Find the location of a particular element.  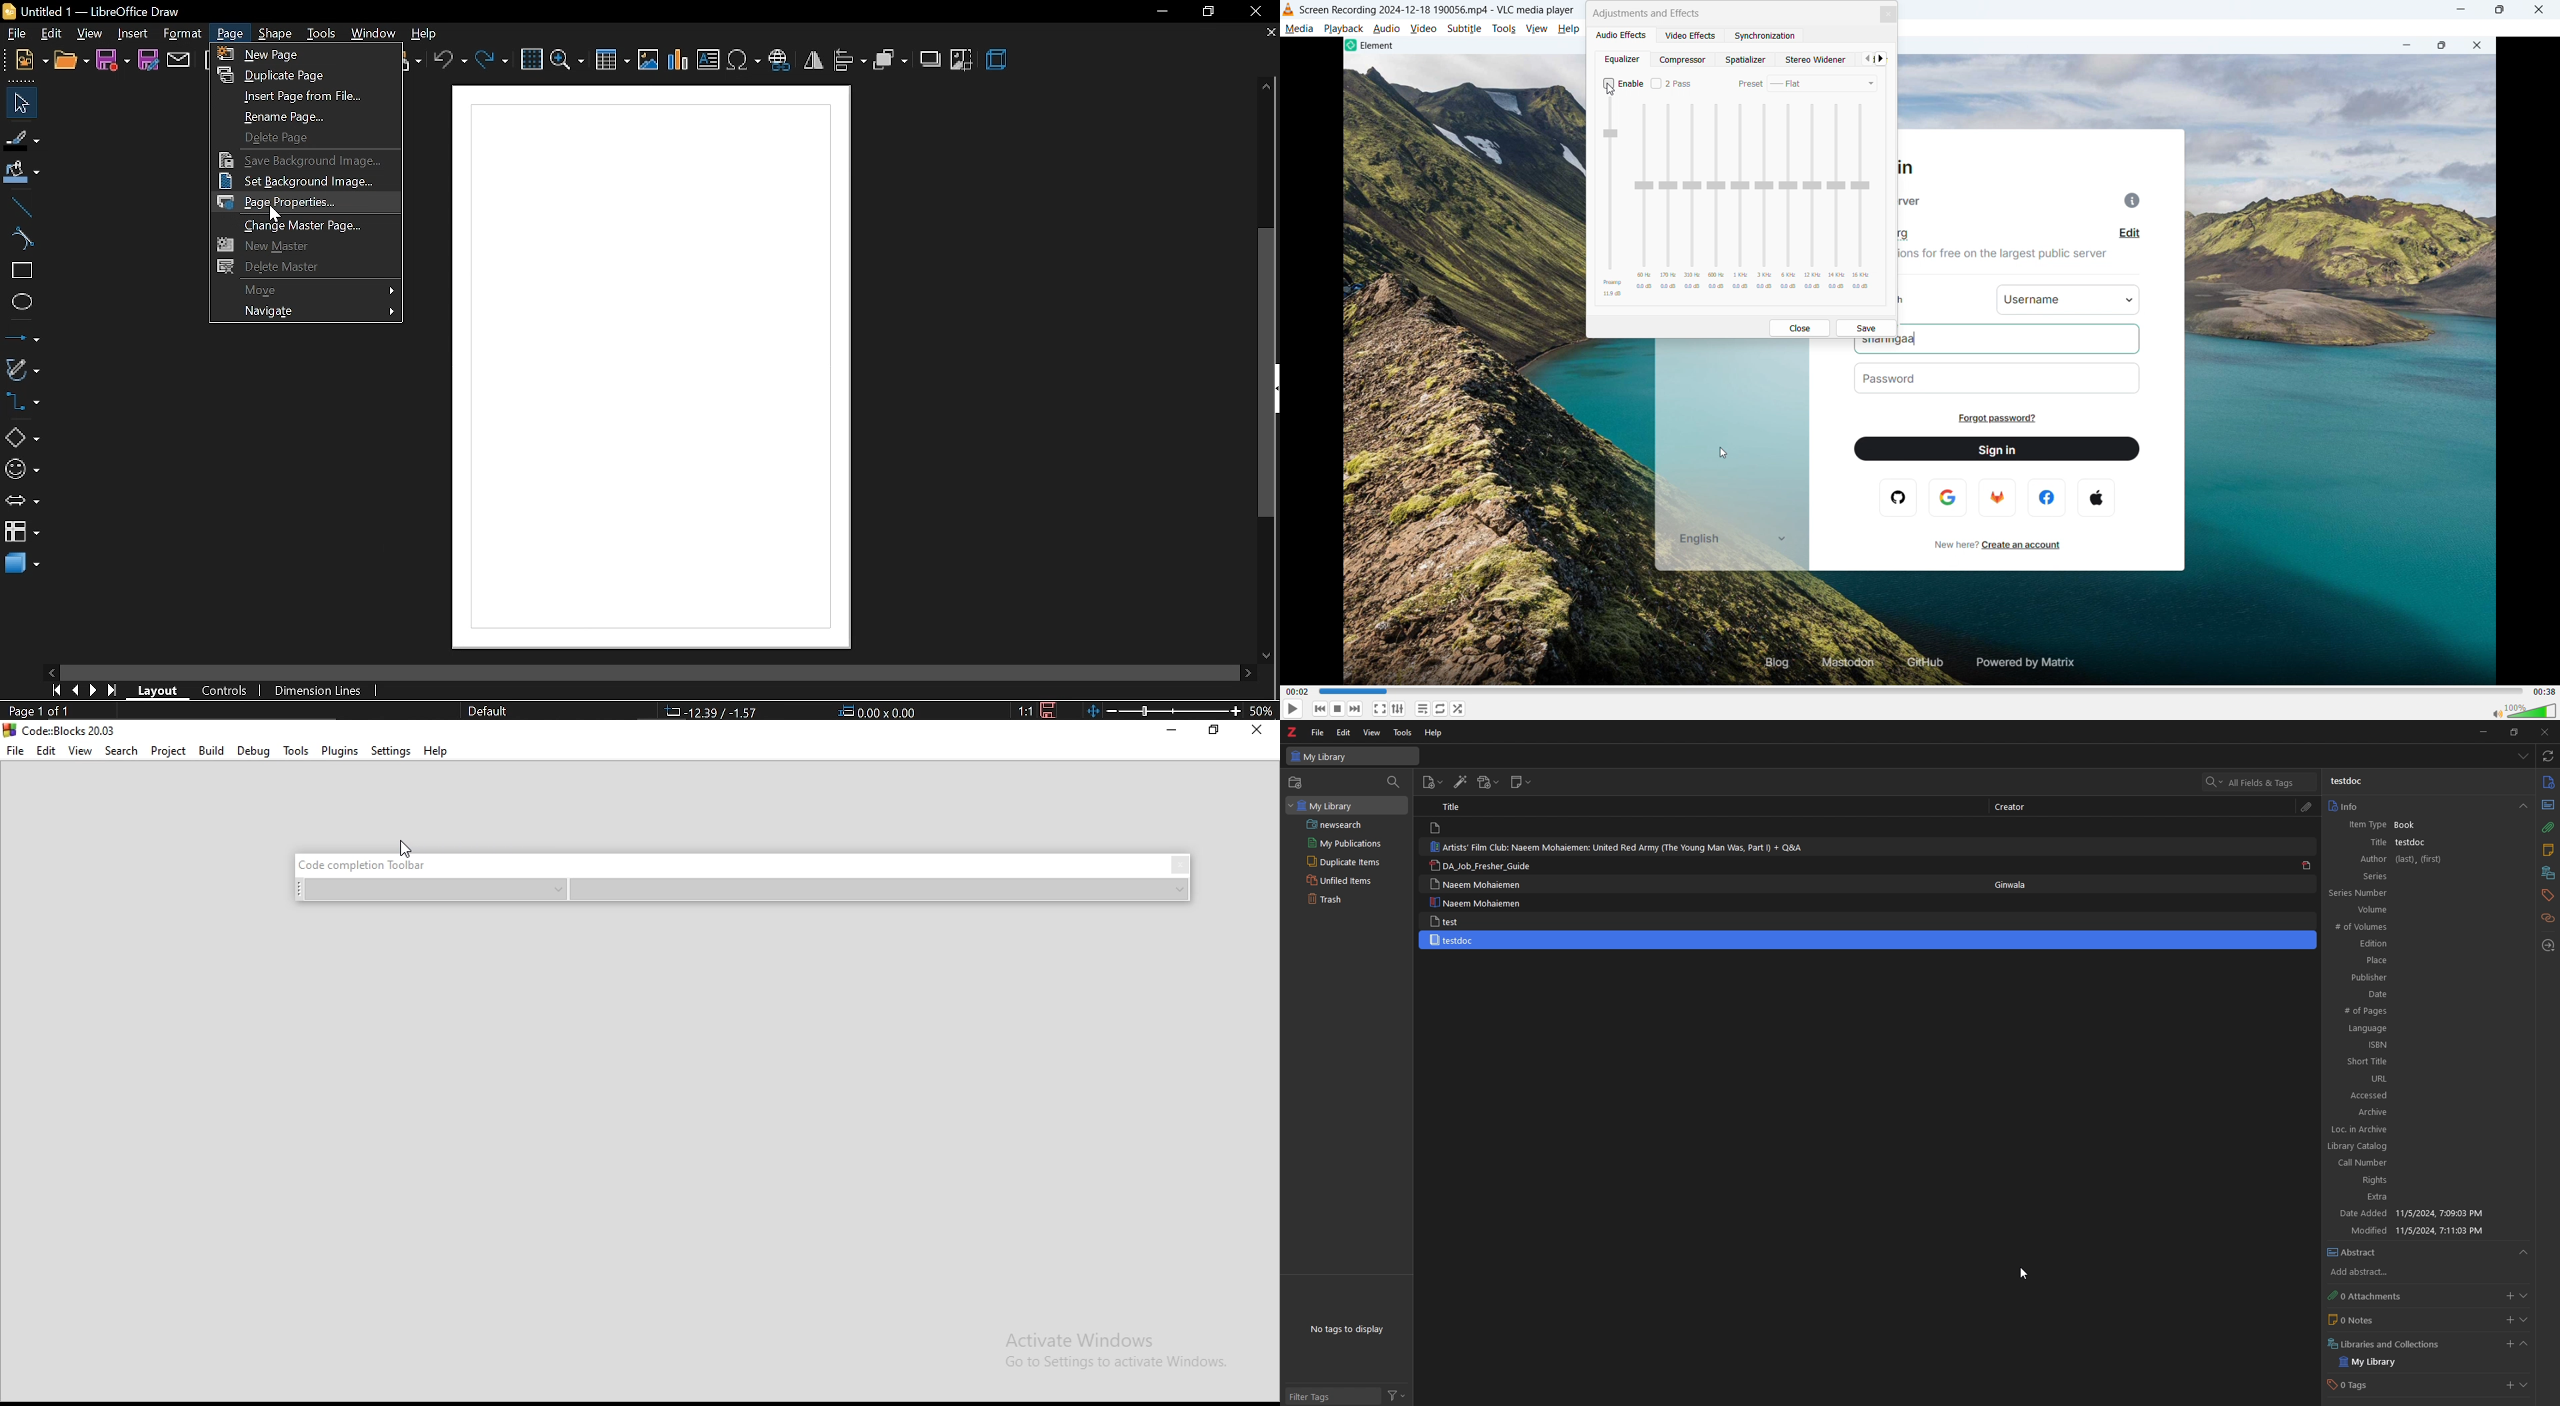

Help is located at coordinates (439, 752).